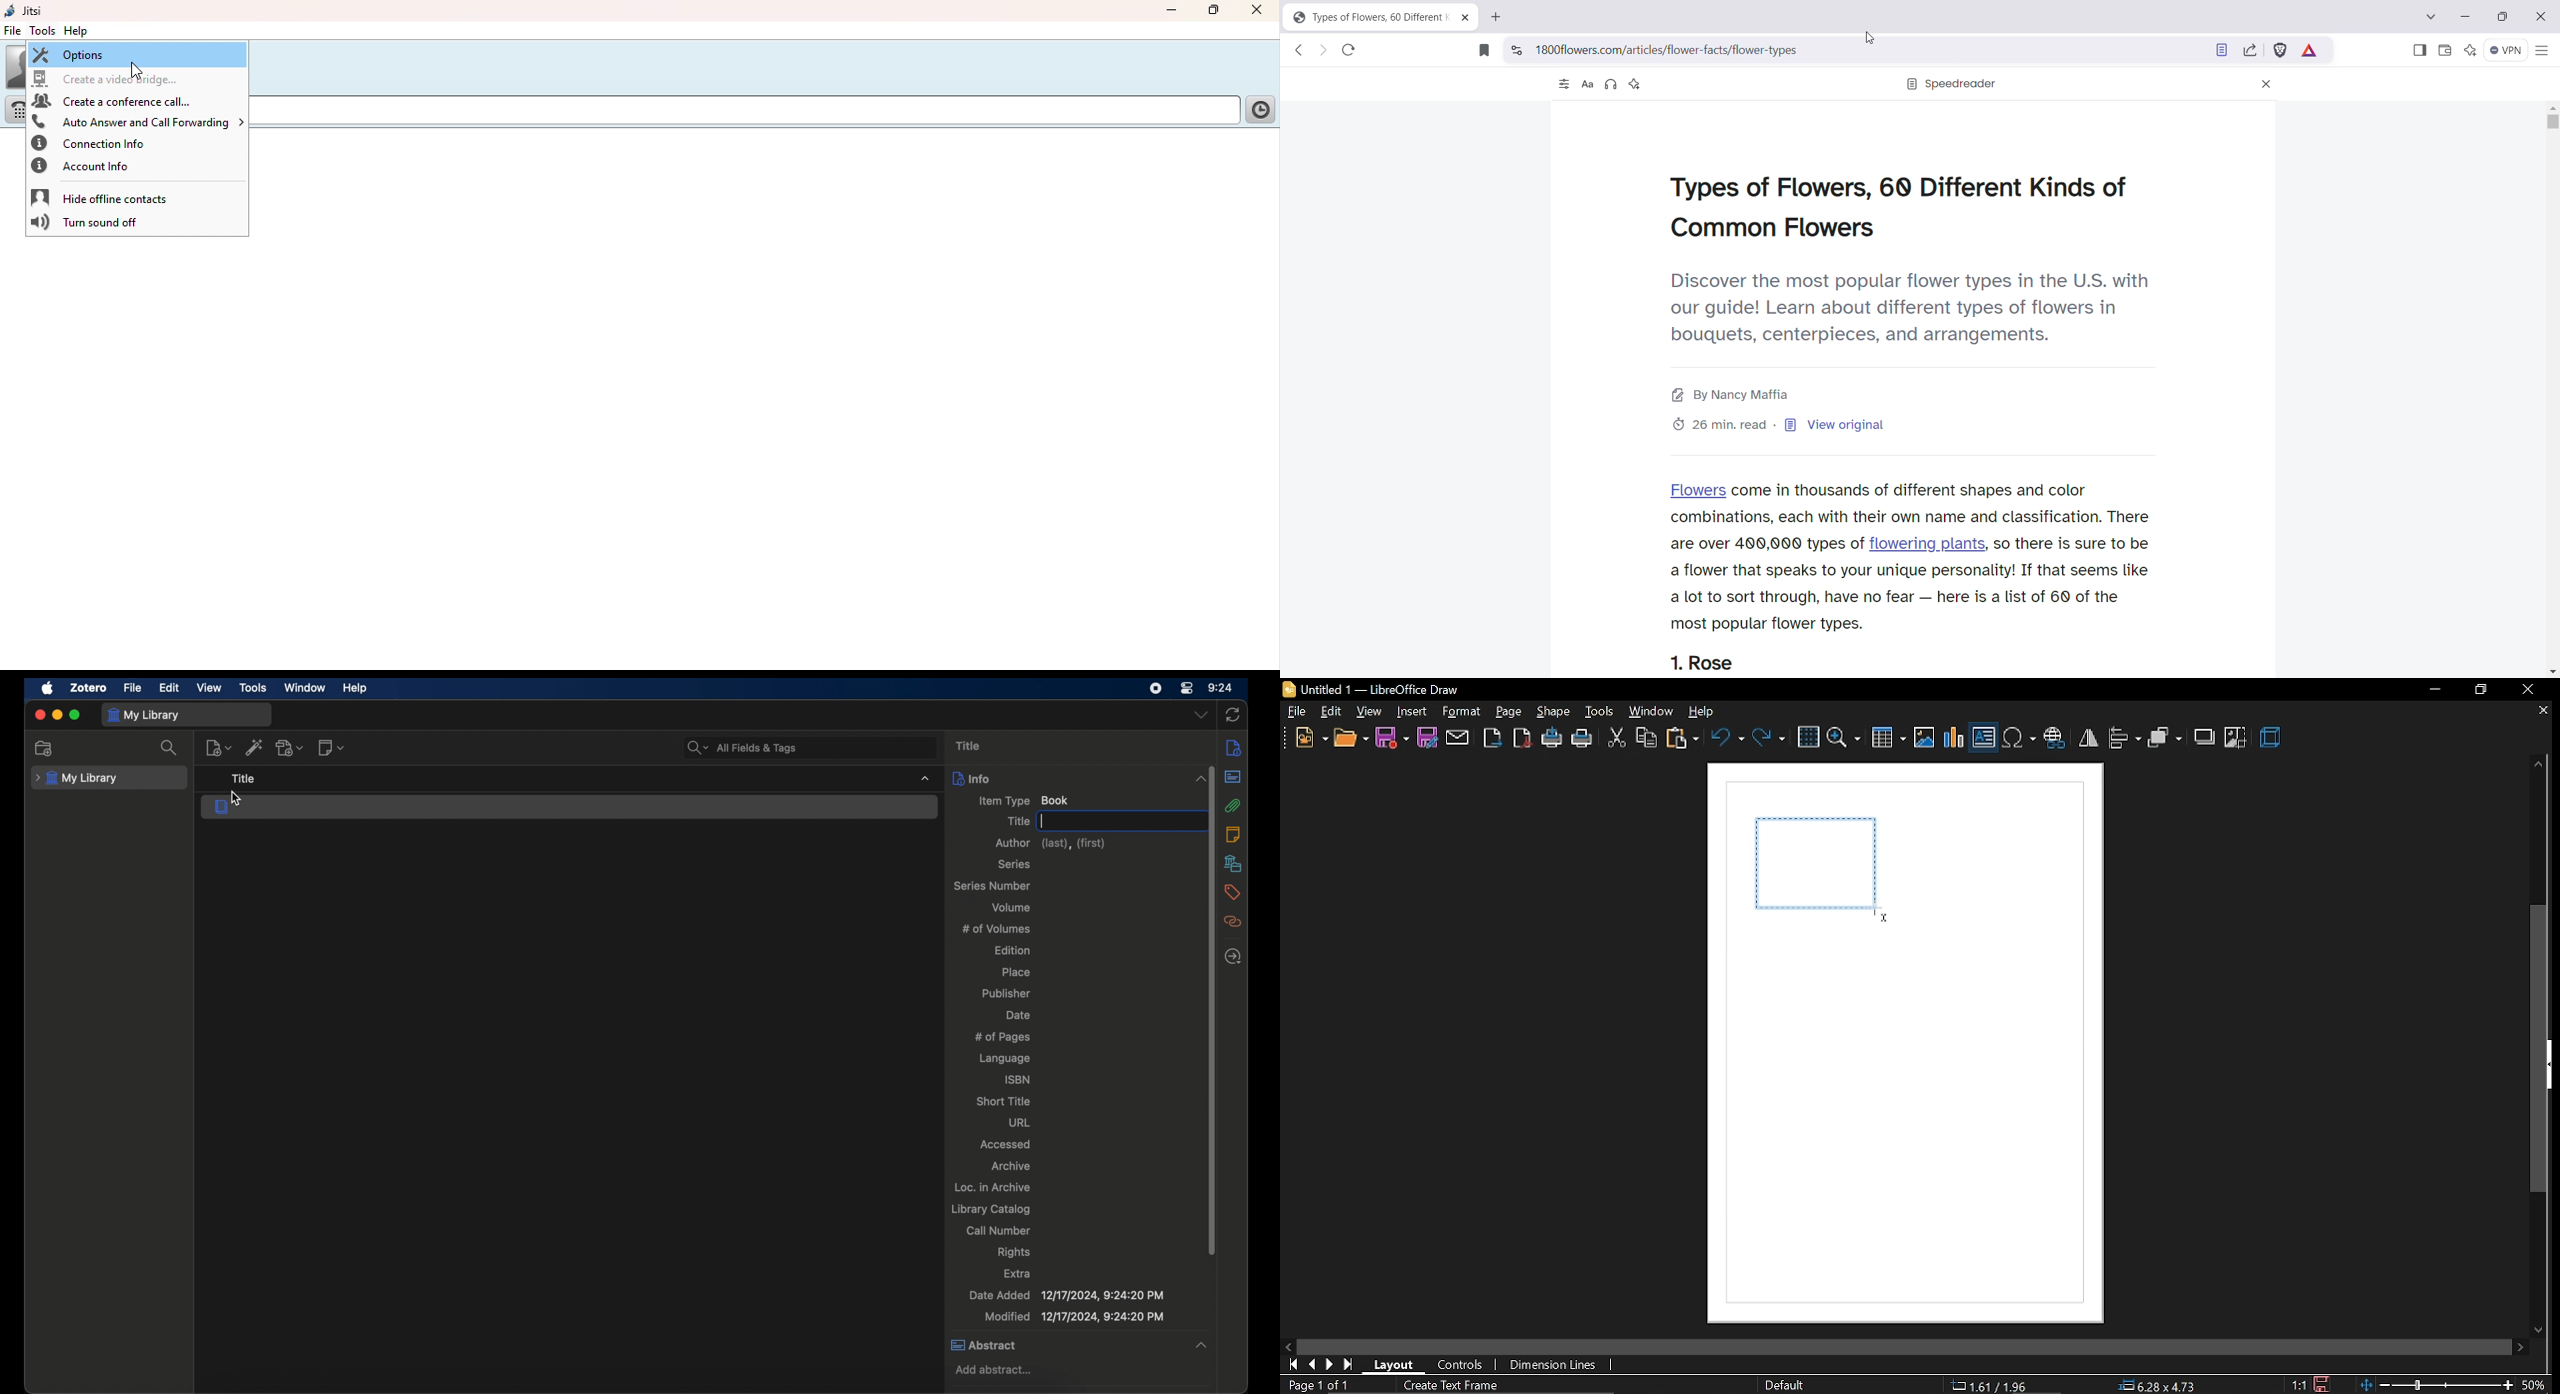 The image size is (2576, 1400). Describe the element at coordinates (1458, 738) in the screenshot. I see `attach` at that location.